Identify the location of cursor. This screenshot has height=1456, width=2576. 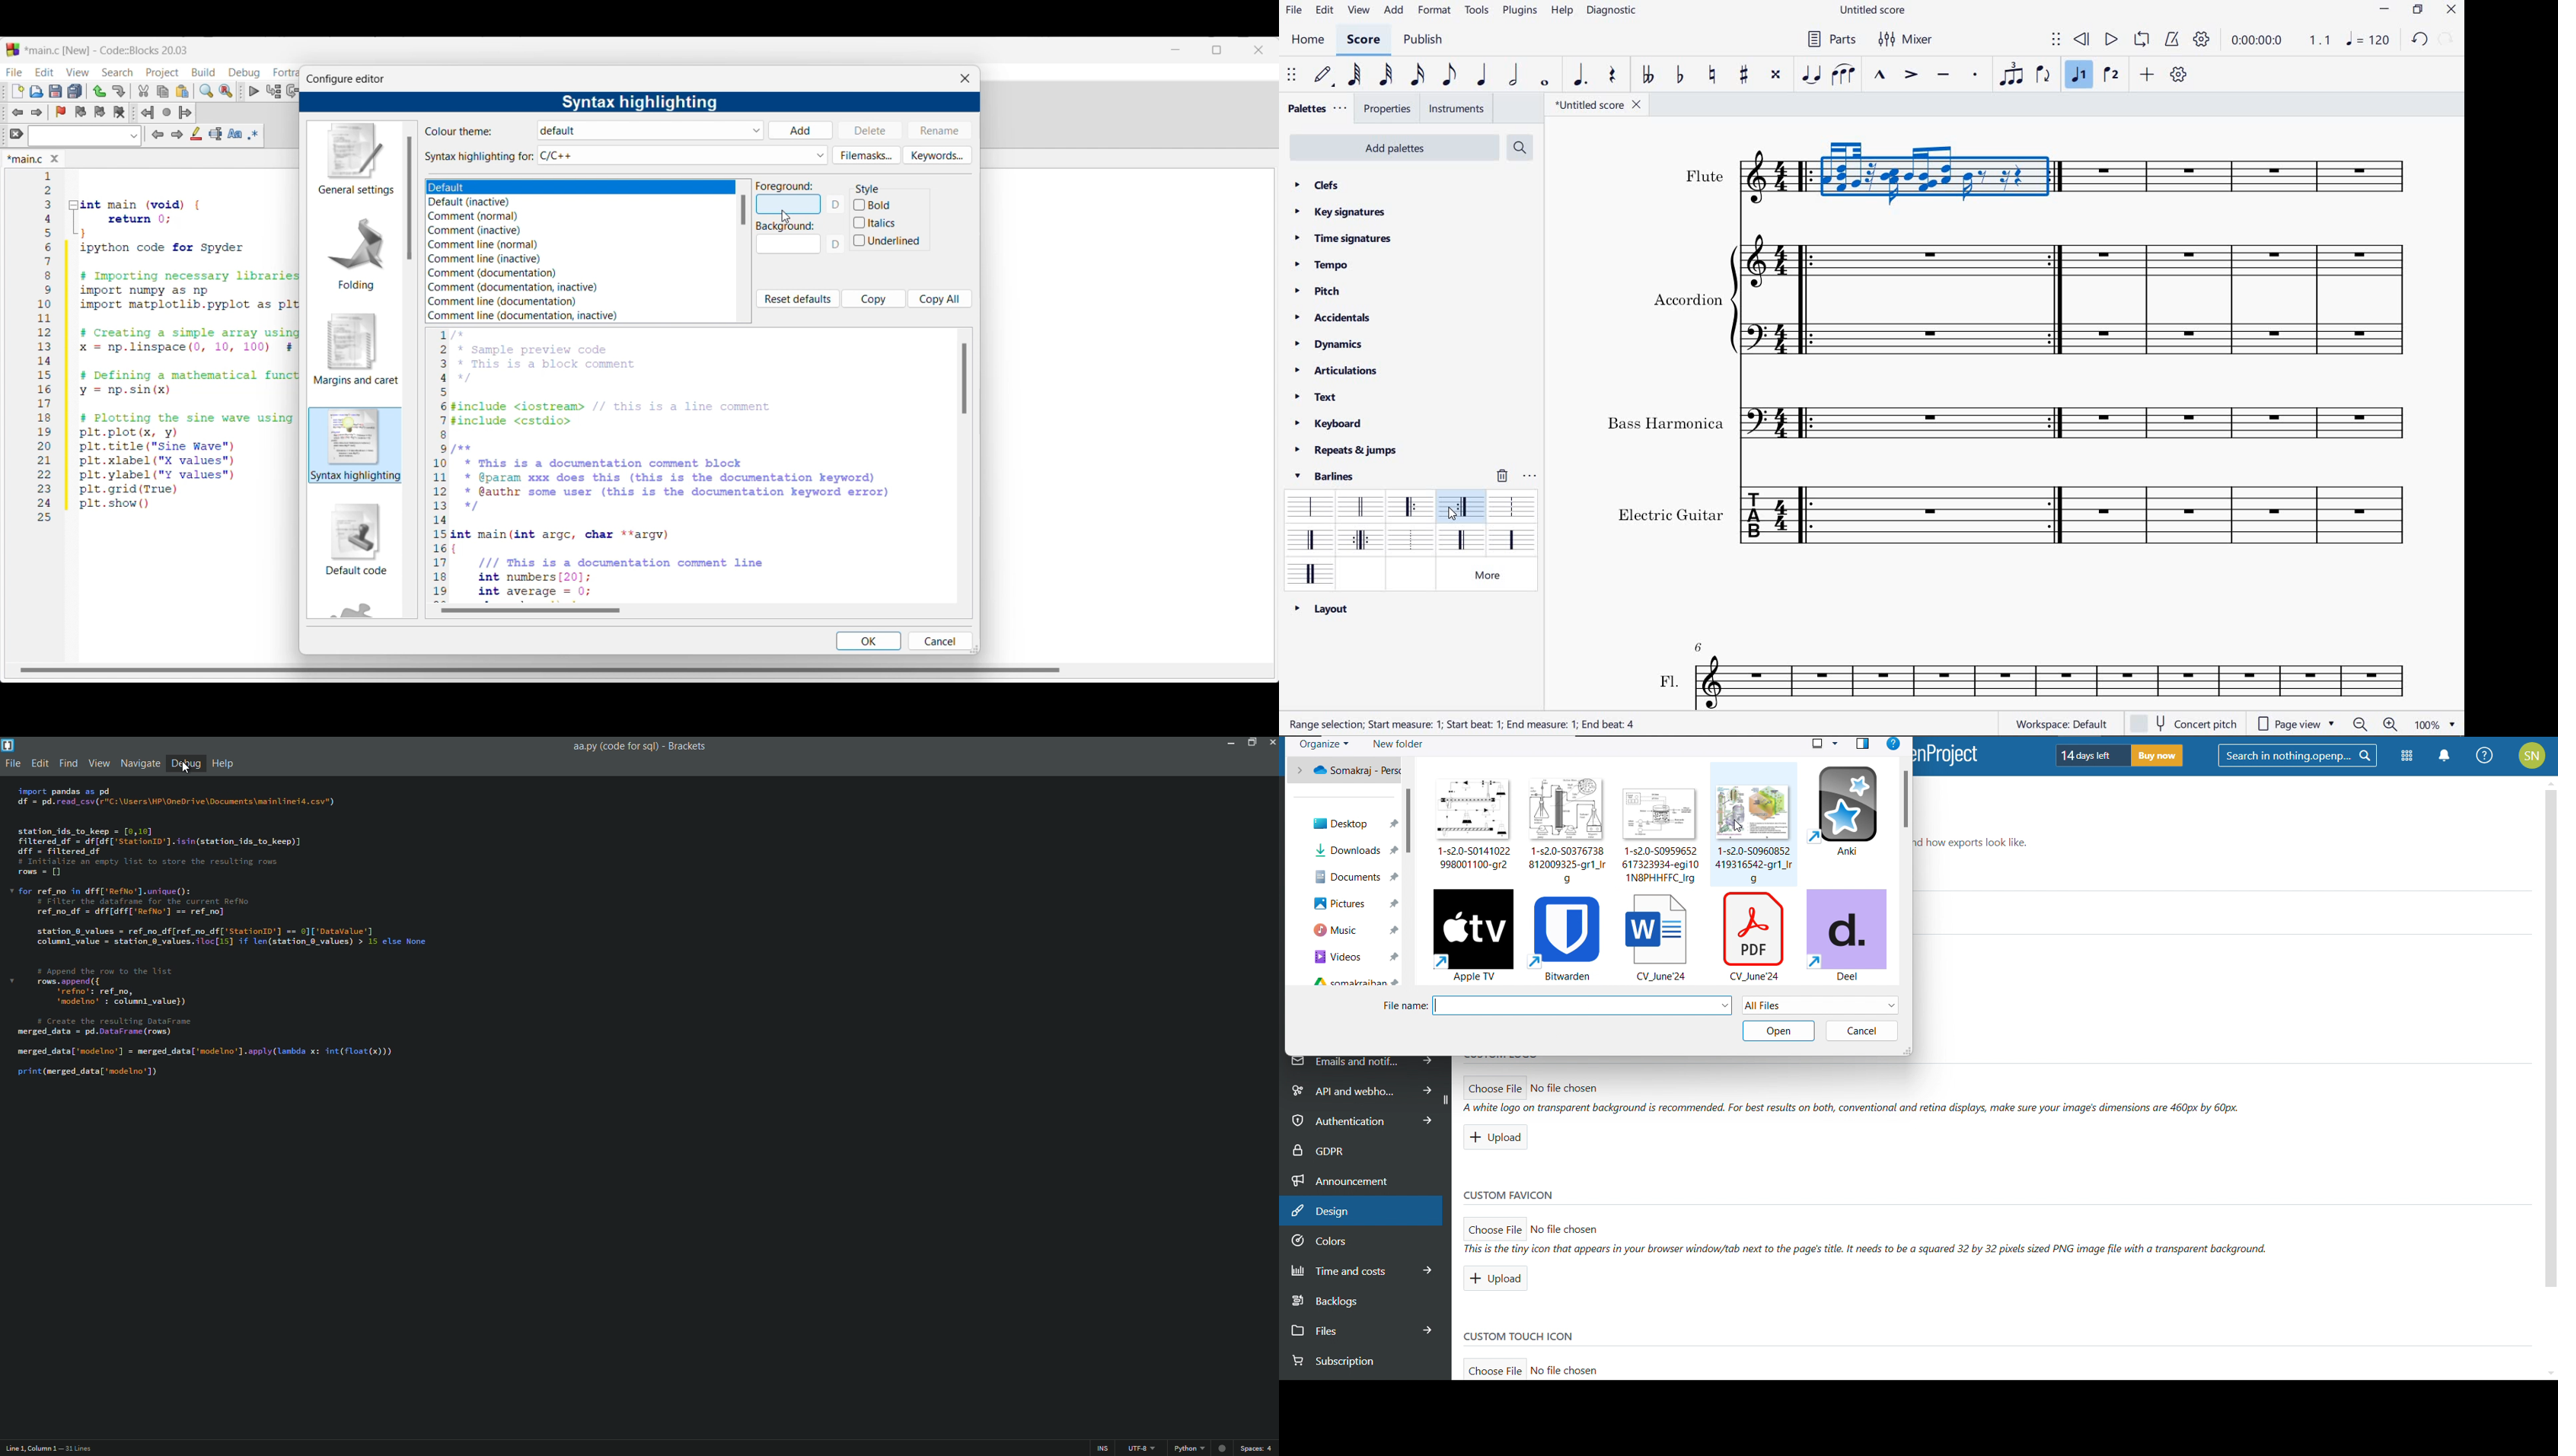
(187, 765).